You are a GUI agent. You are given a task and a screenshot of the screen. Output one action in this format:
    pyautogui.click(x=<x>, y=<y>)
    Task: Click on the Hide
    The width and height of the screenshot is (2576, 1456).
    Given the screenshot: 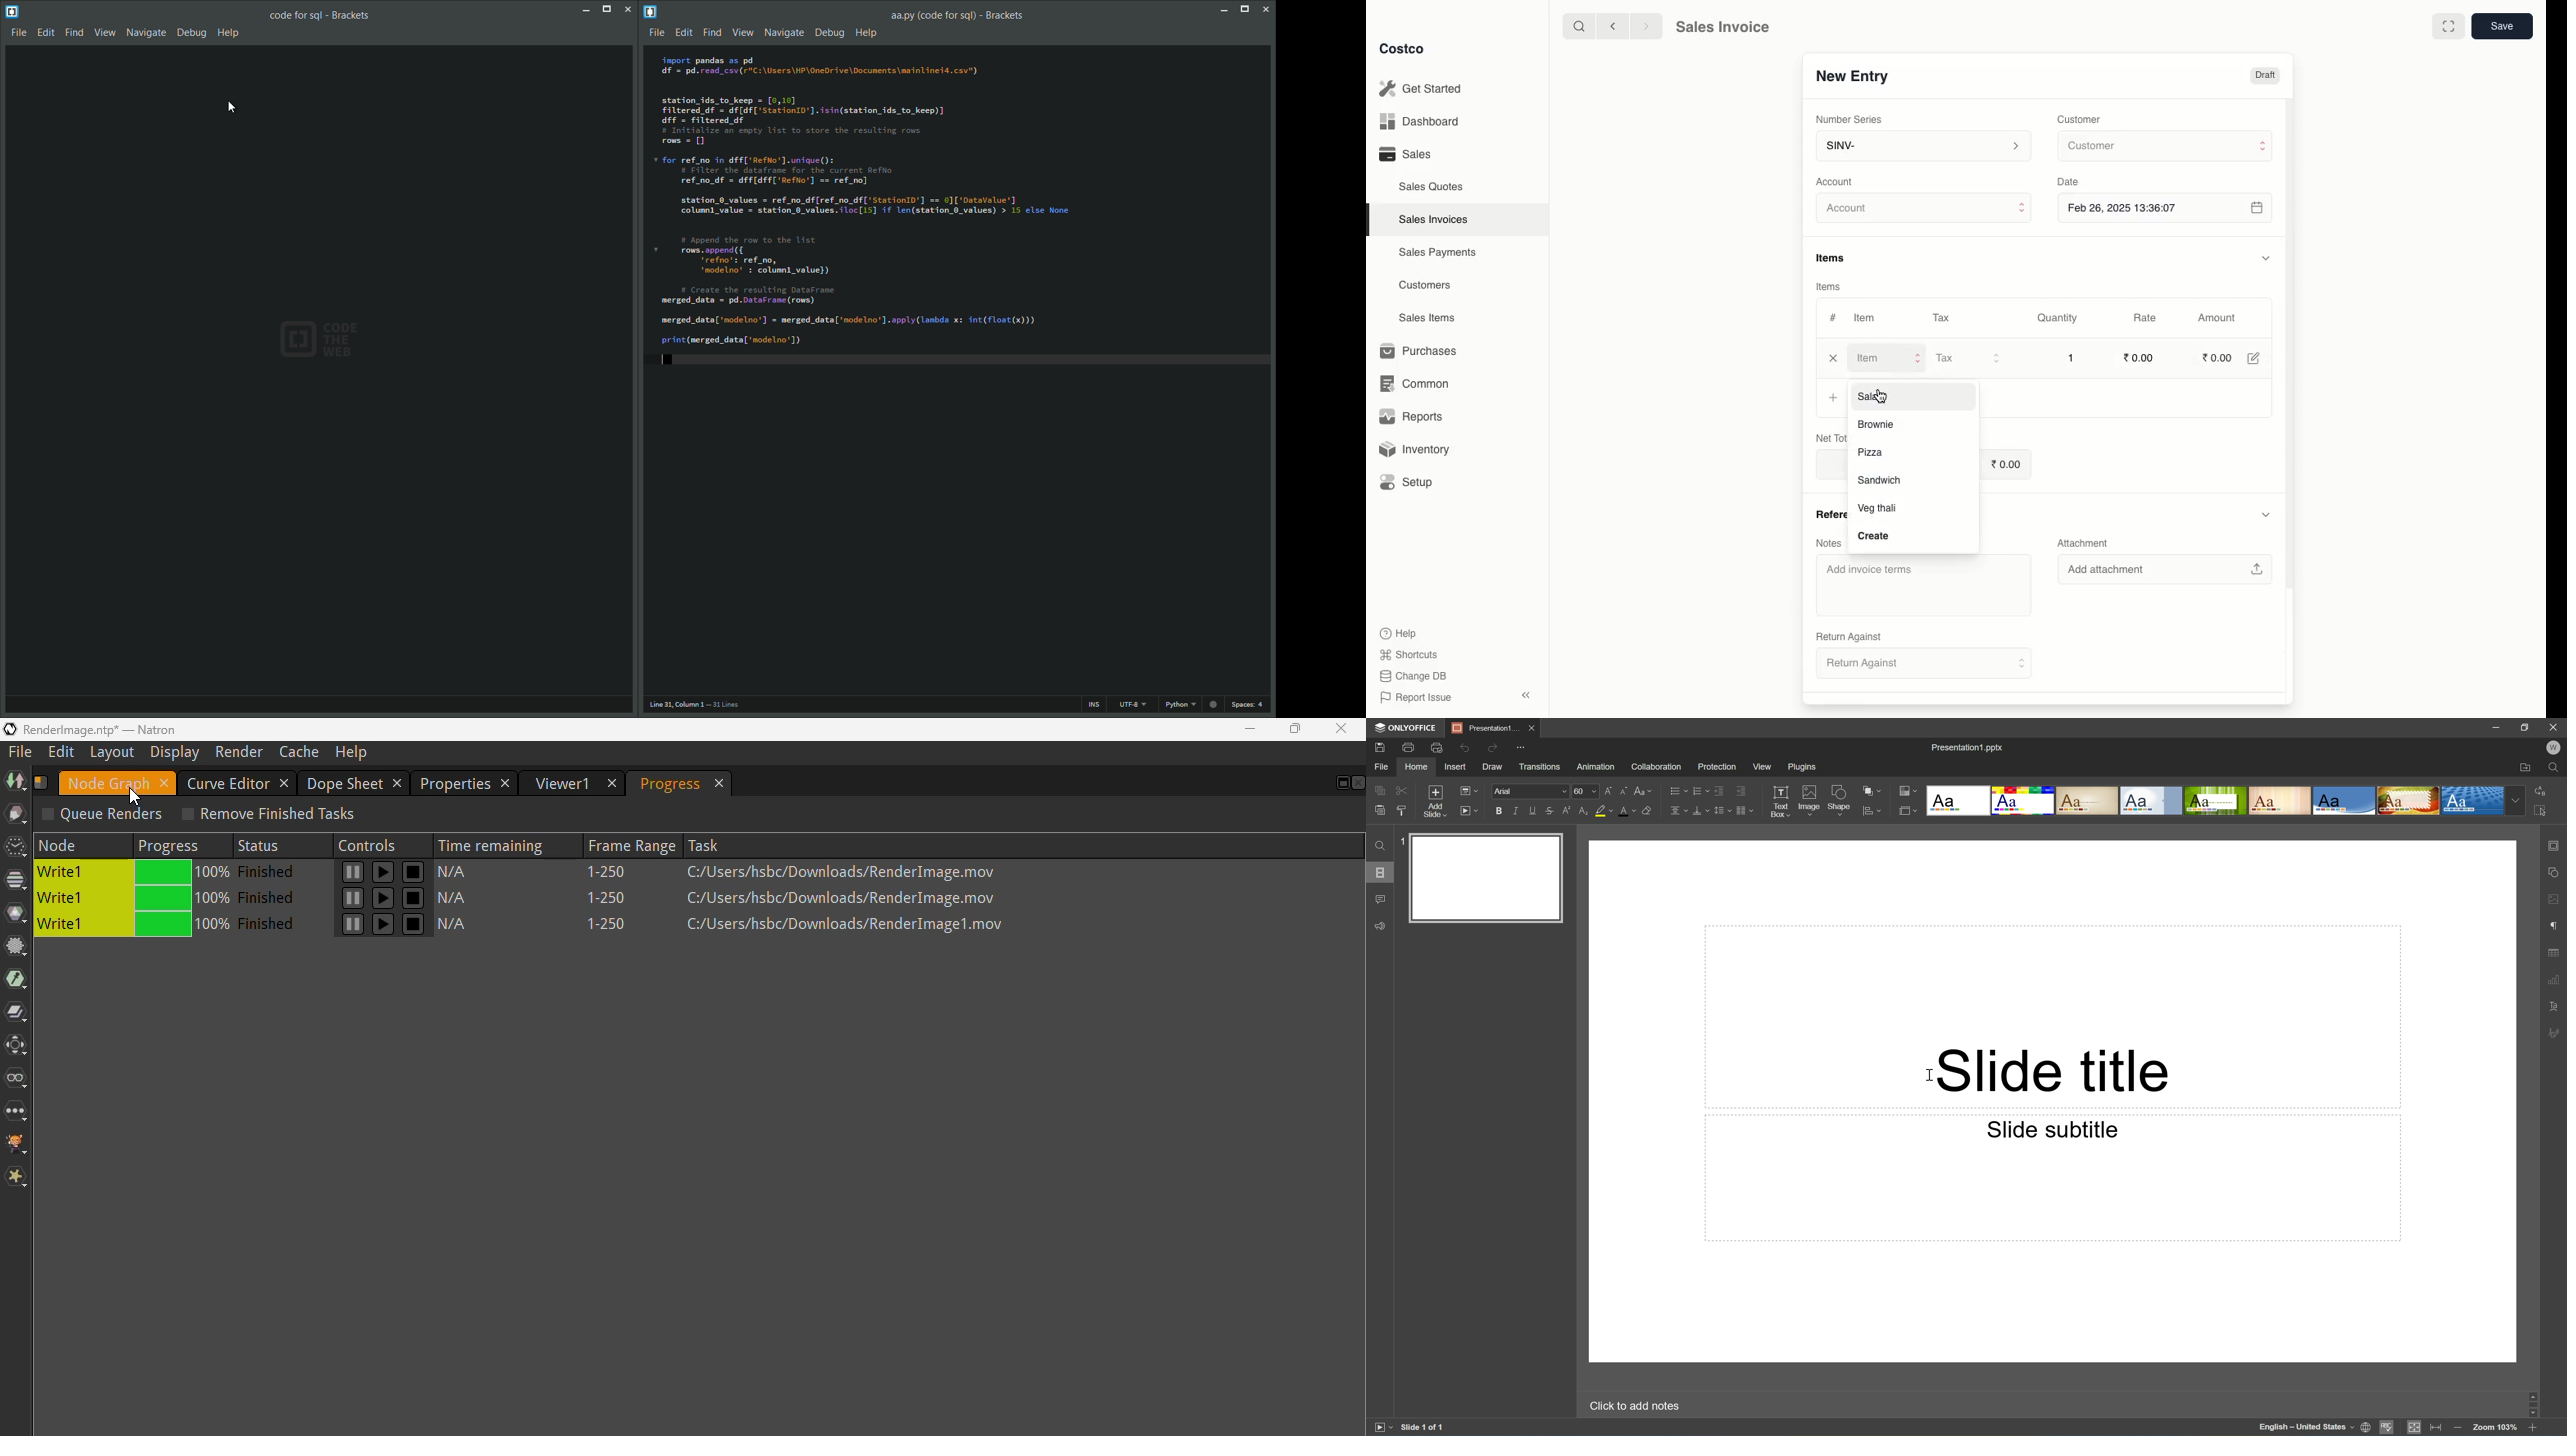 What is the action you would take?
    pyautogui.click(x=2265, y=257)
    